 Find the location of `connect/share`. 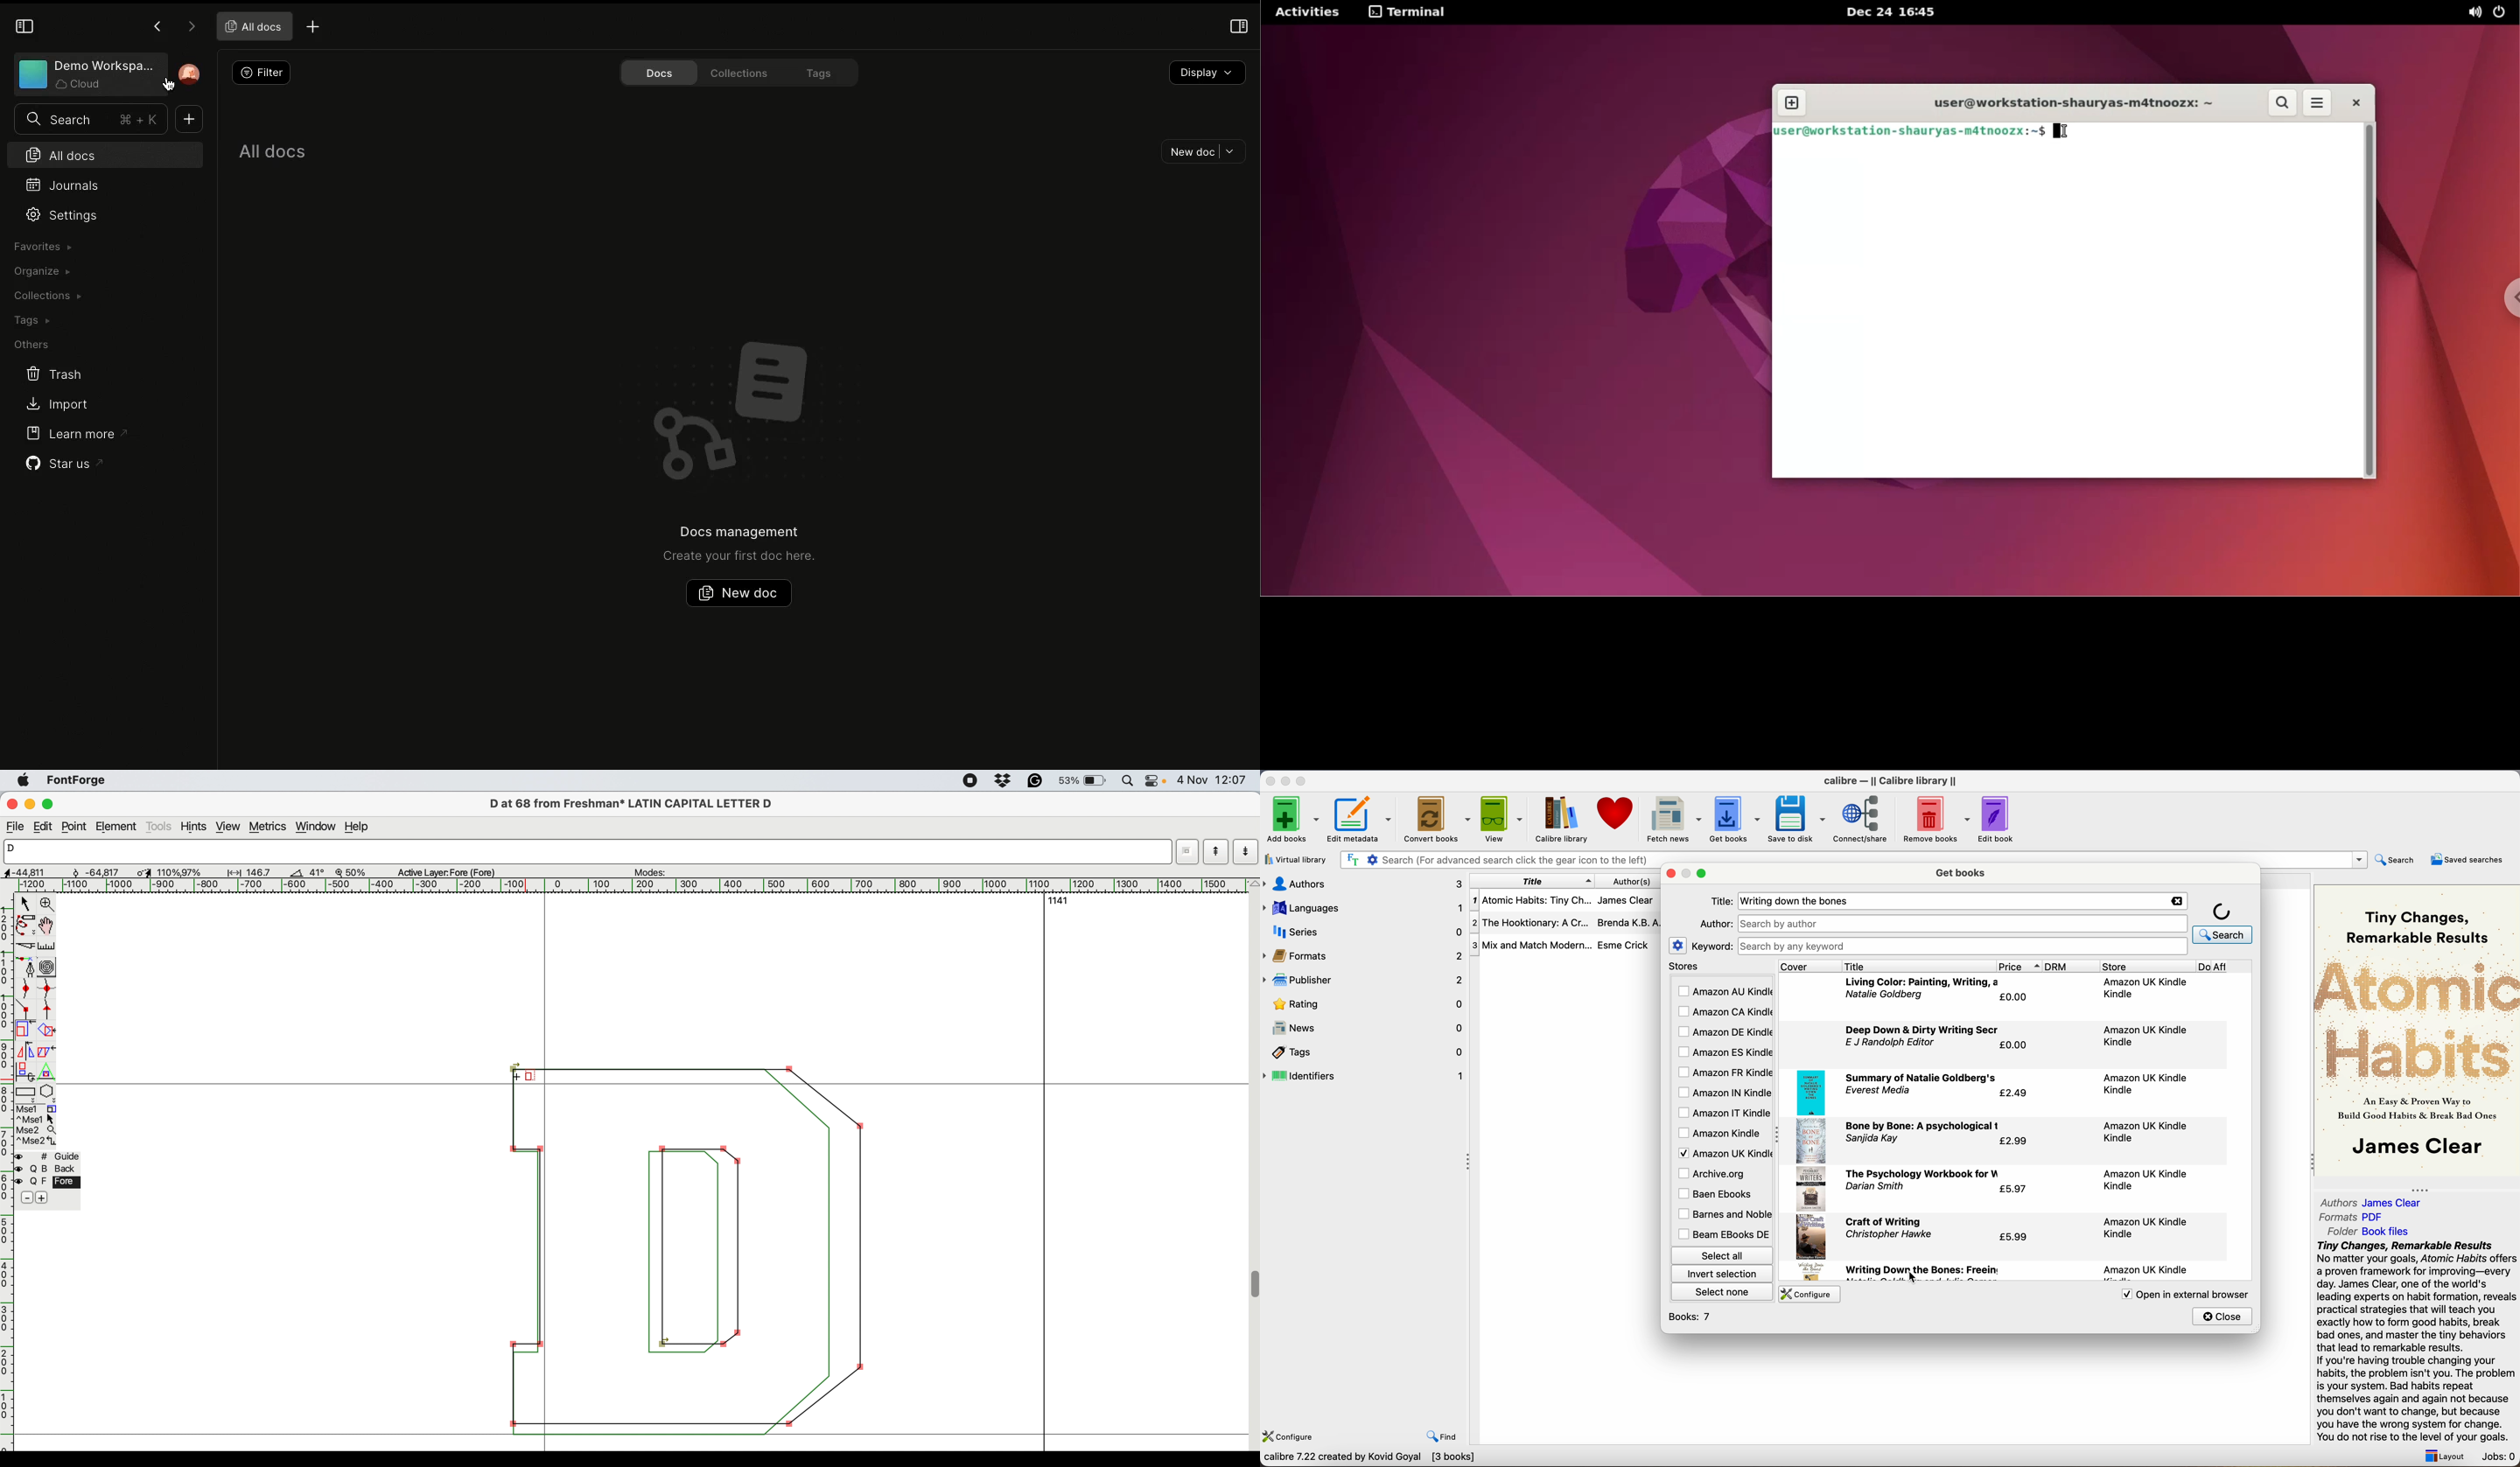

connect/share is located at coordinates (1864, 818).